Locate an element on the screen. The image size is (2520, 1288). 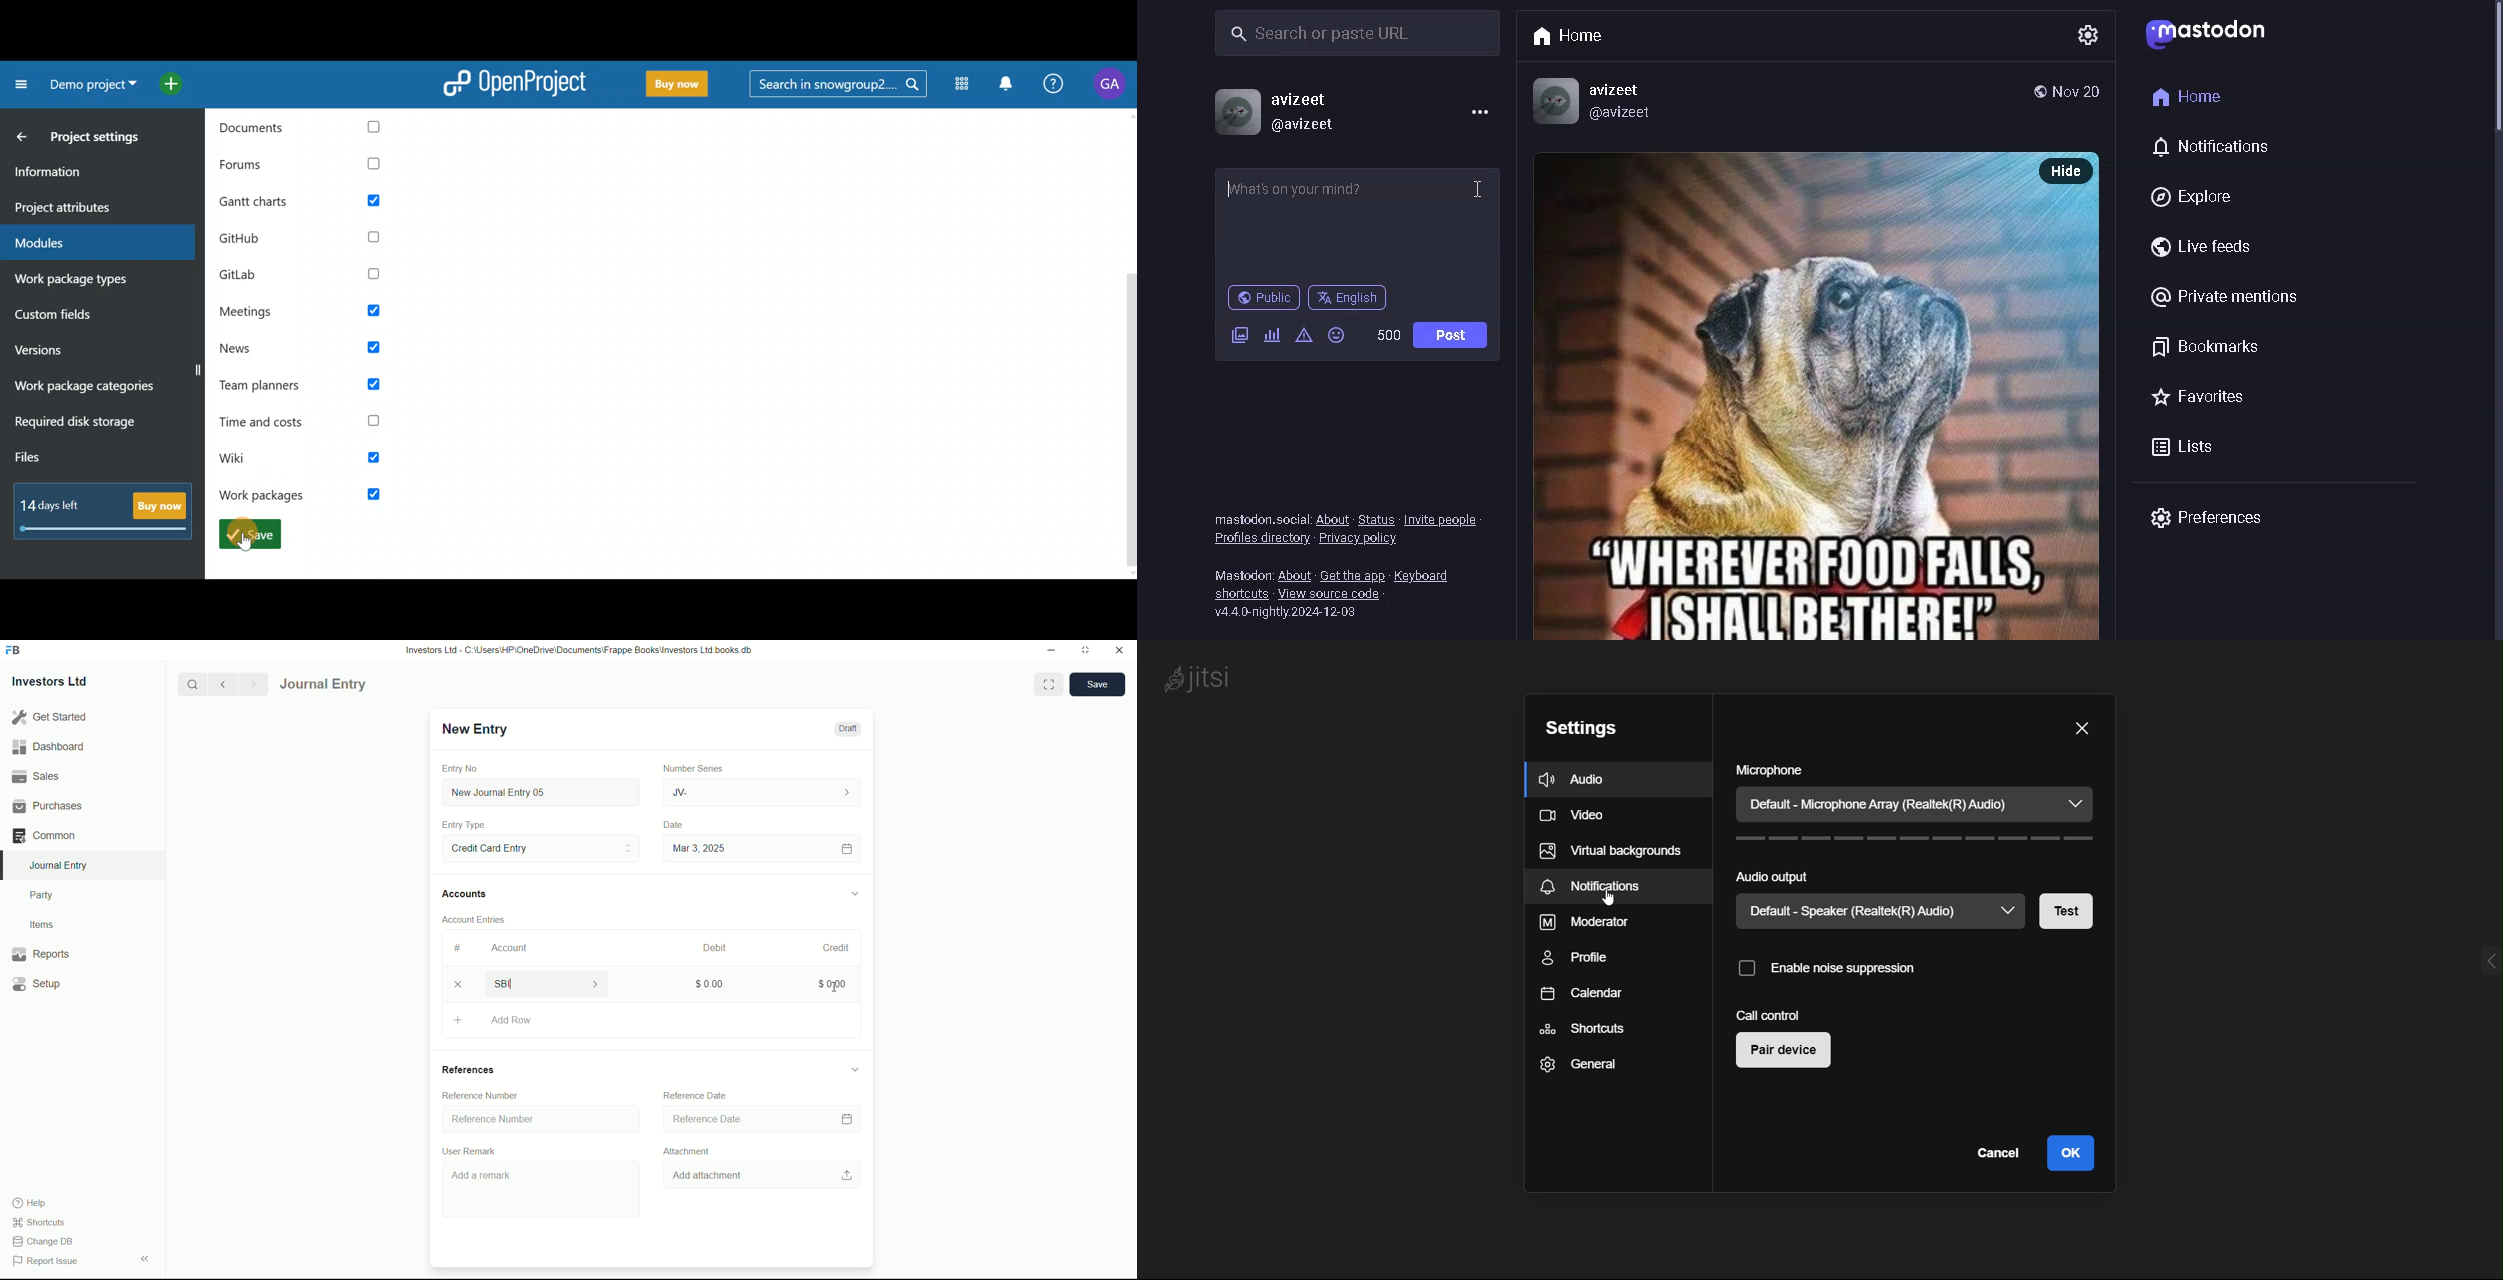
expand/collapse is located at coordinates (855, 1069).